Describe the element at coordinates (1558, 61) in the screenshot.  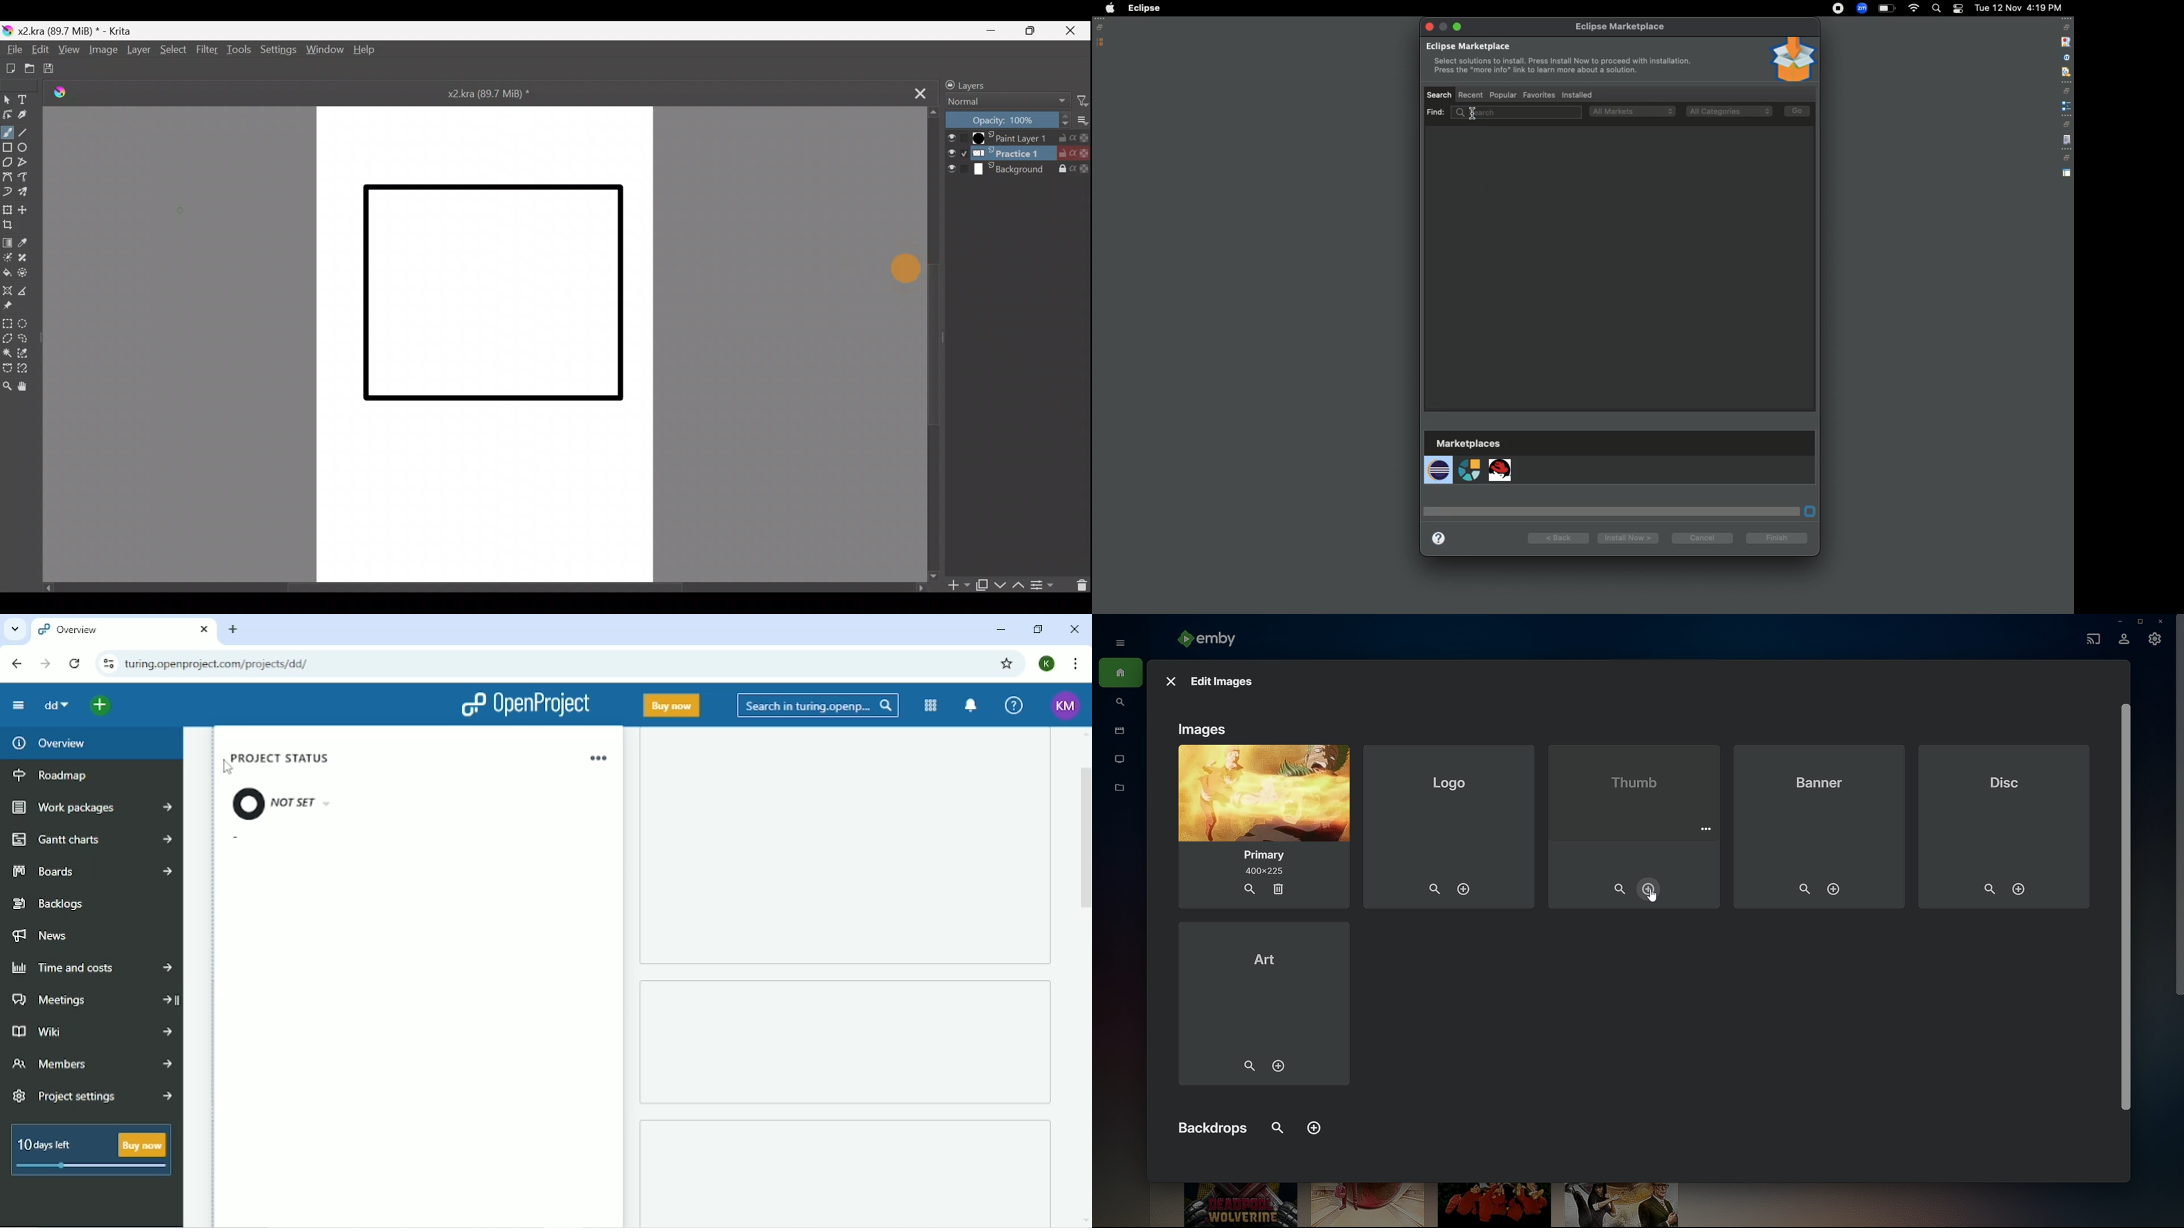
I see `Eclipse marketplace` at that location.